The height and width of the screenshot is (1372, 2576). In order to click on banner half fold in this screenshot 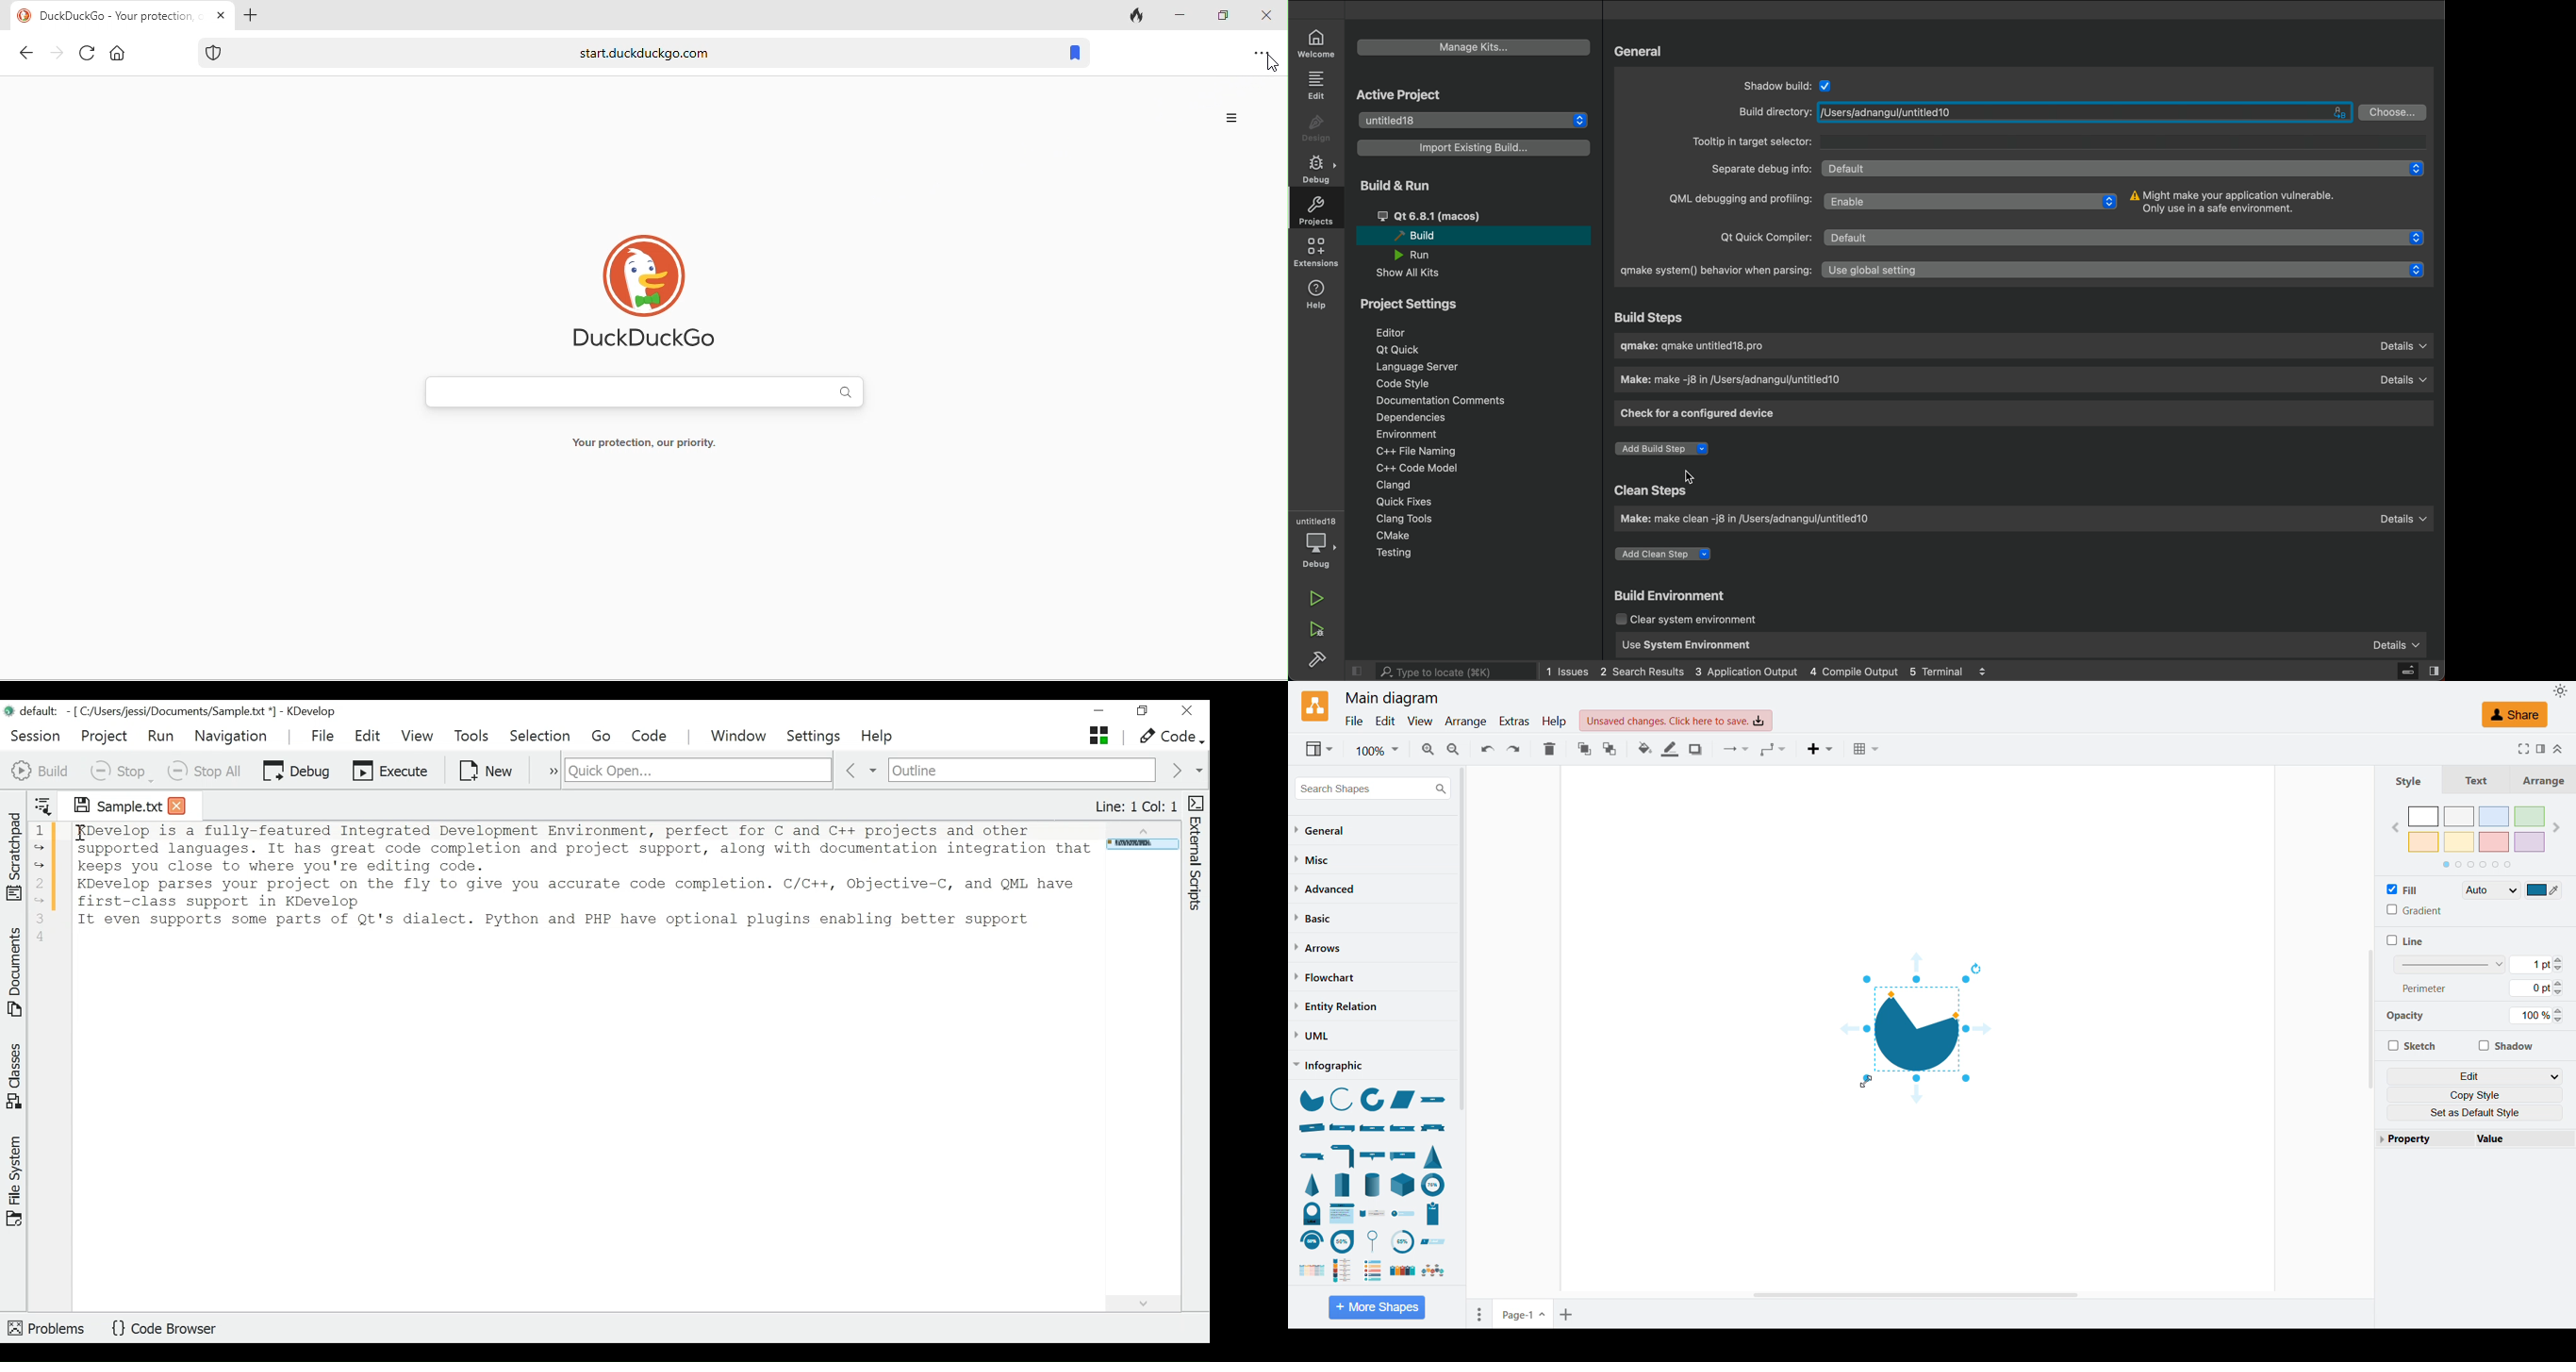, I will do `click(1344, 1155)`.